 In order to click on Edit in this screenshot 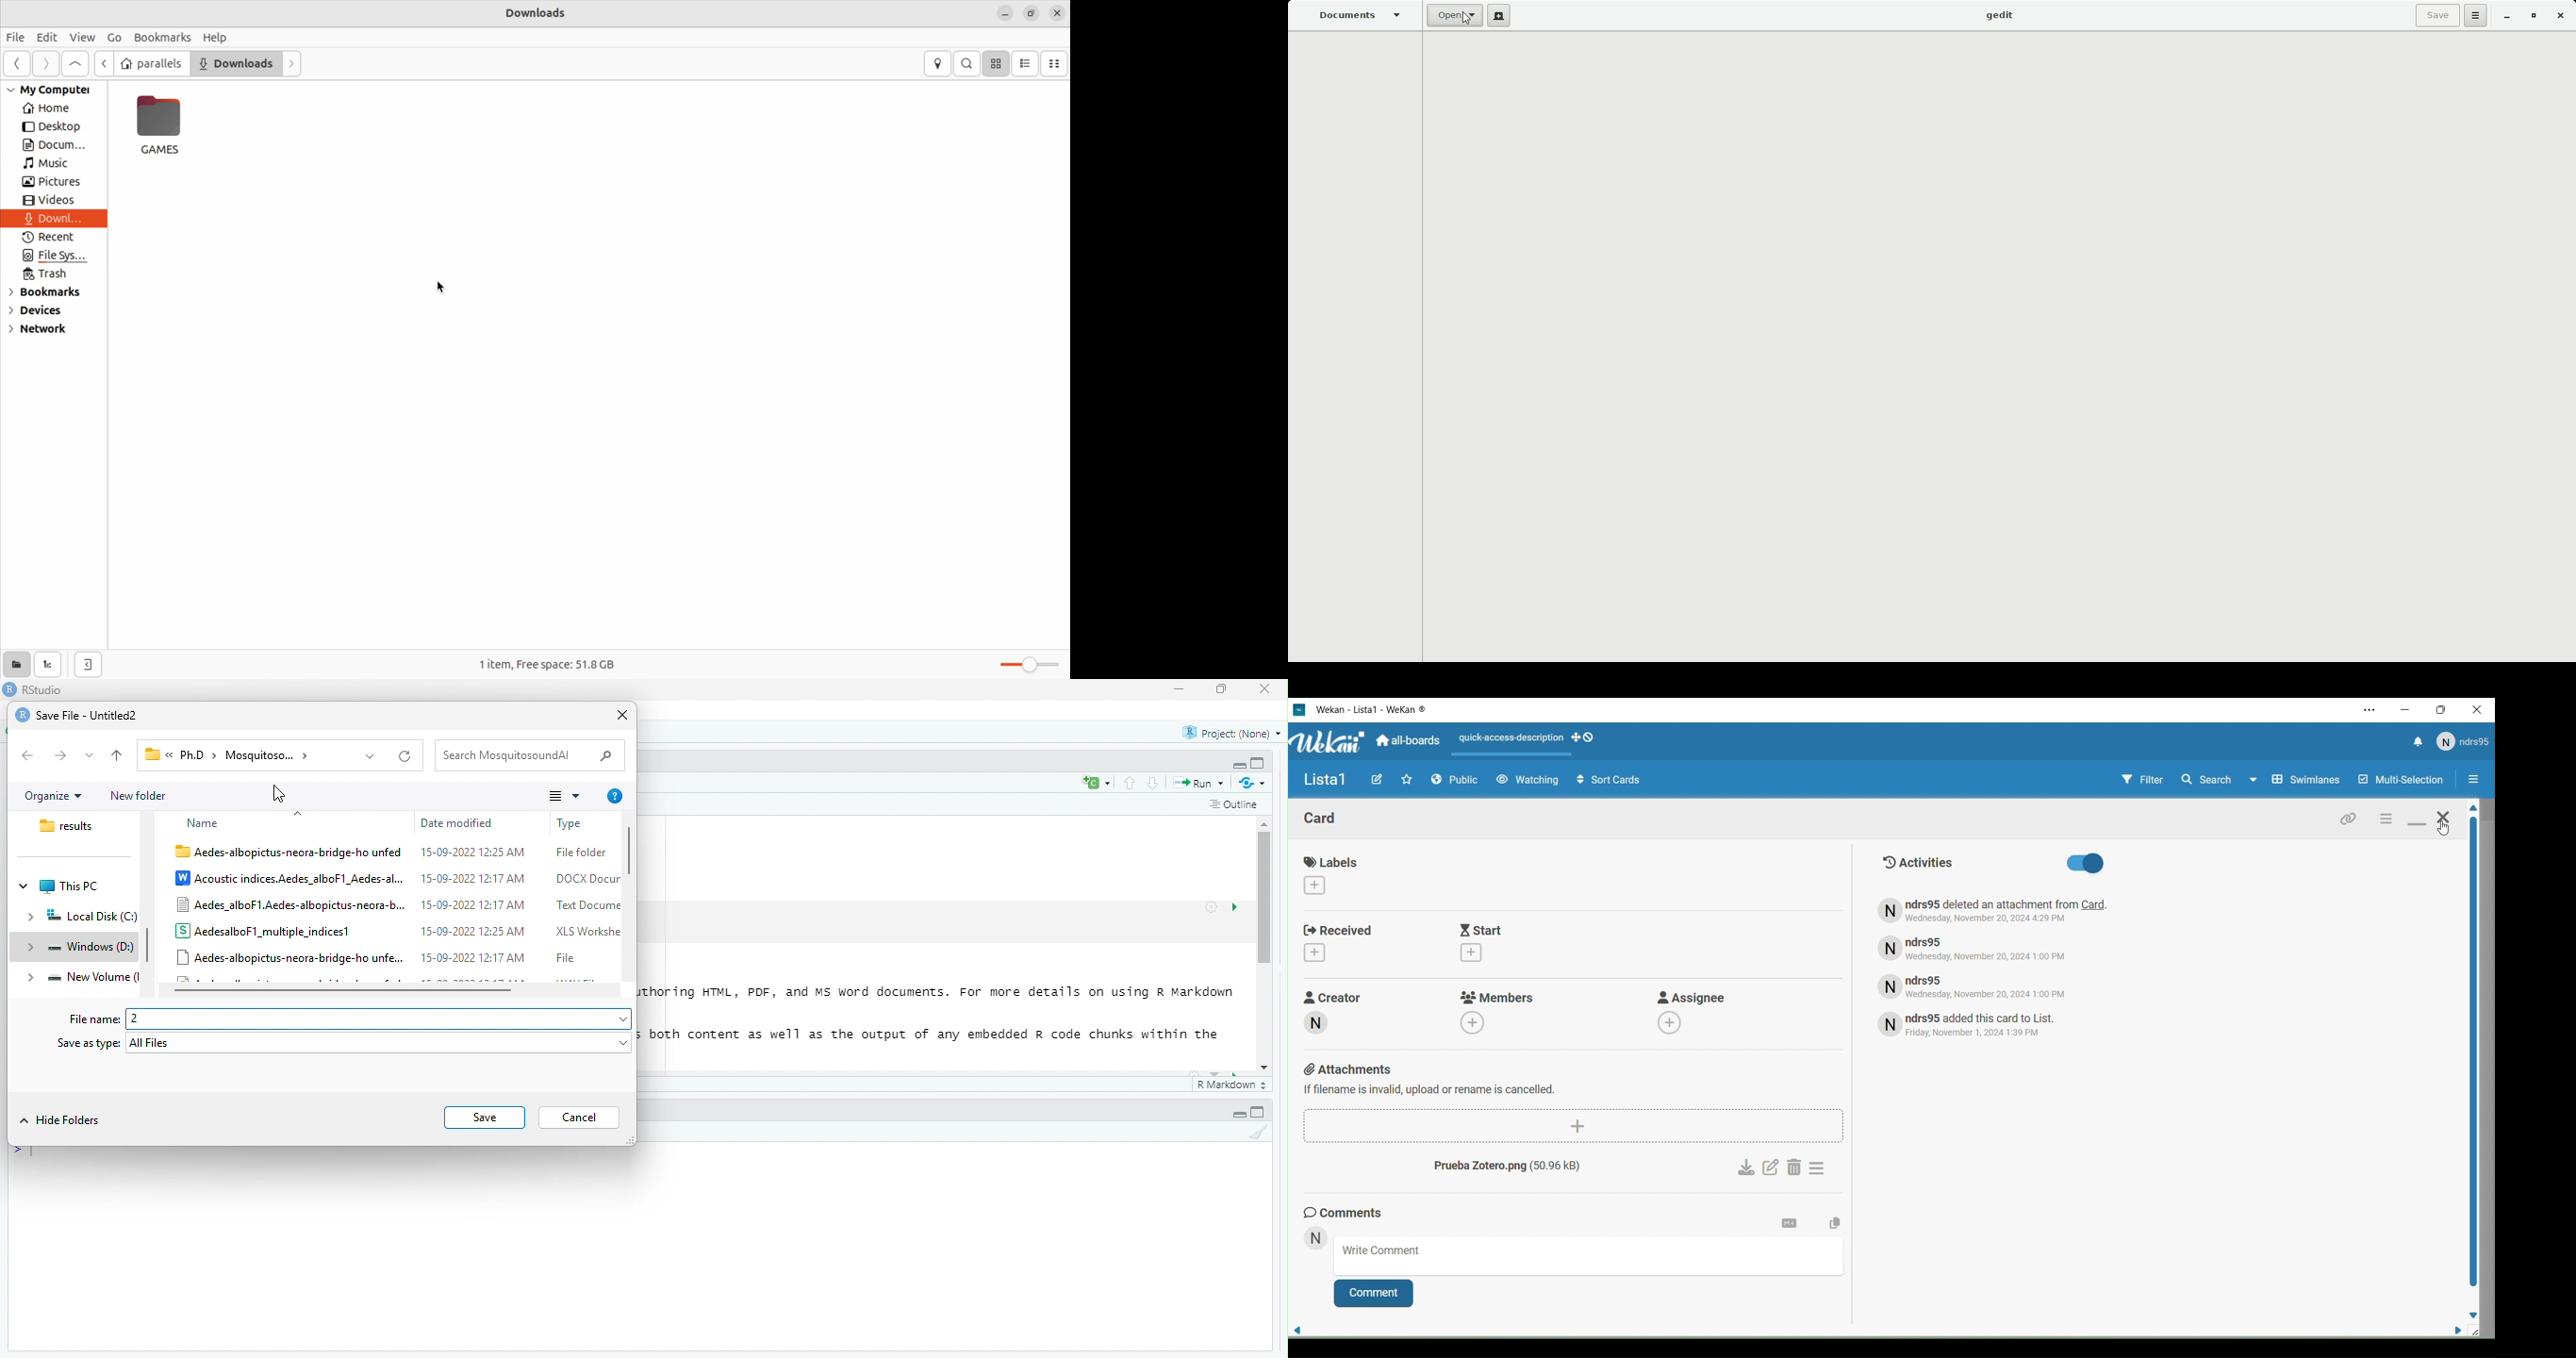, I will do `click(1377, 780)`.